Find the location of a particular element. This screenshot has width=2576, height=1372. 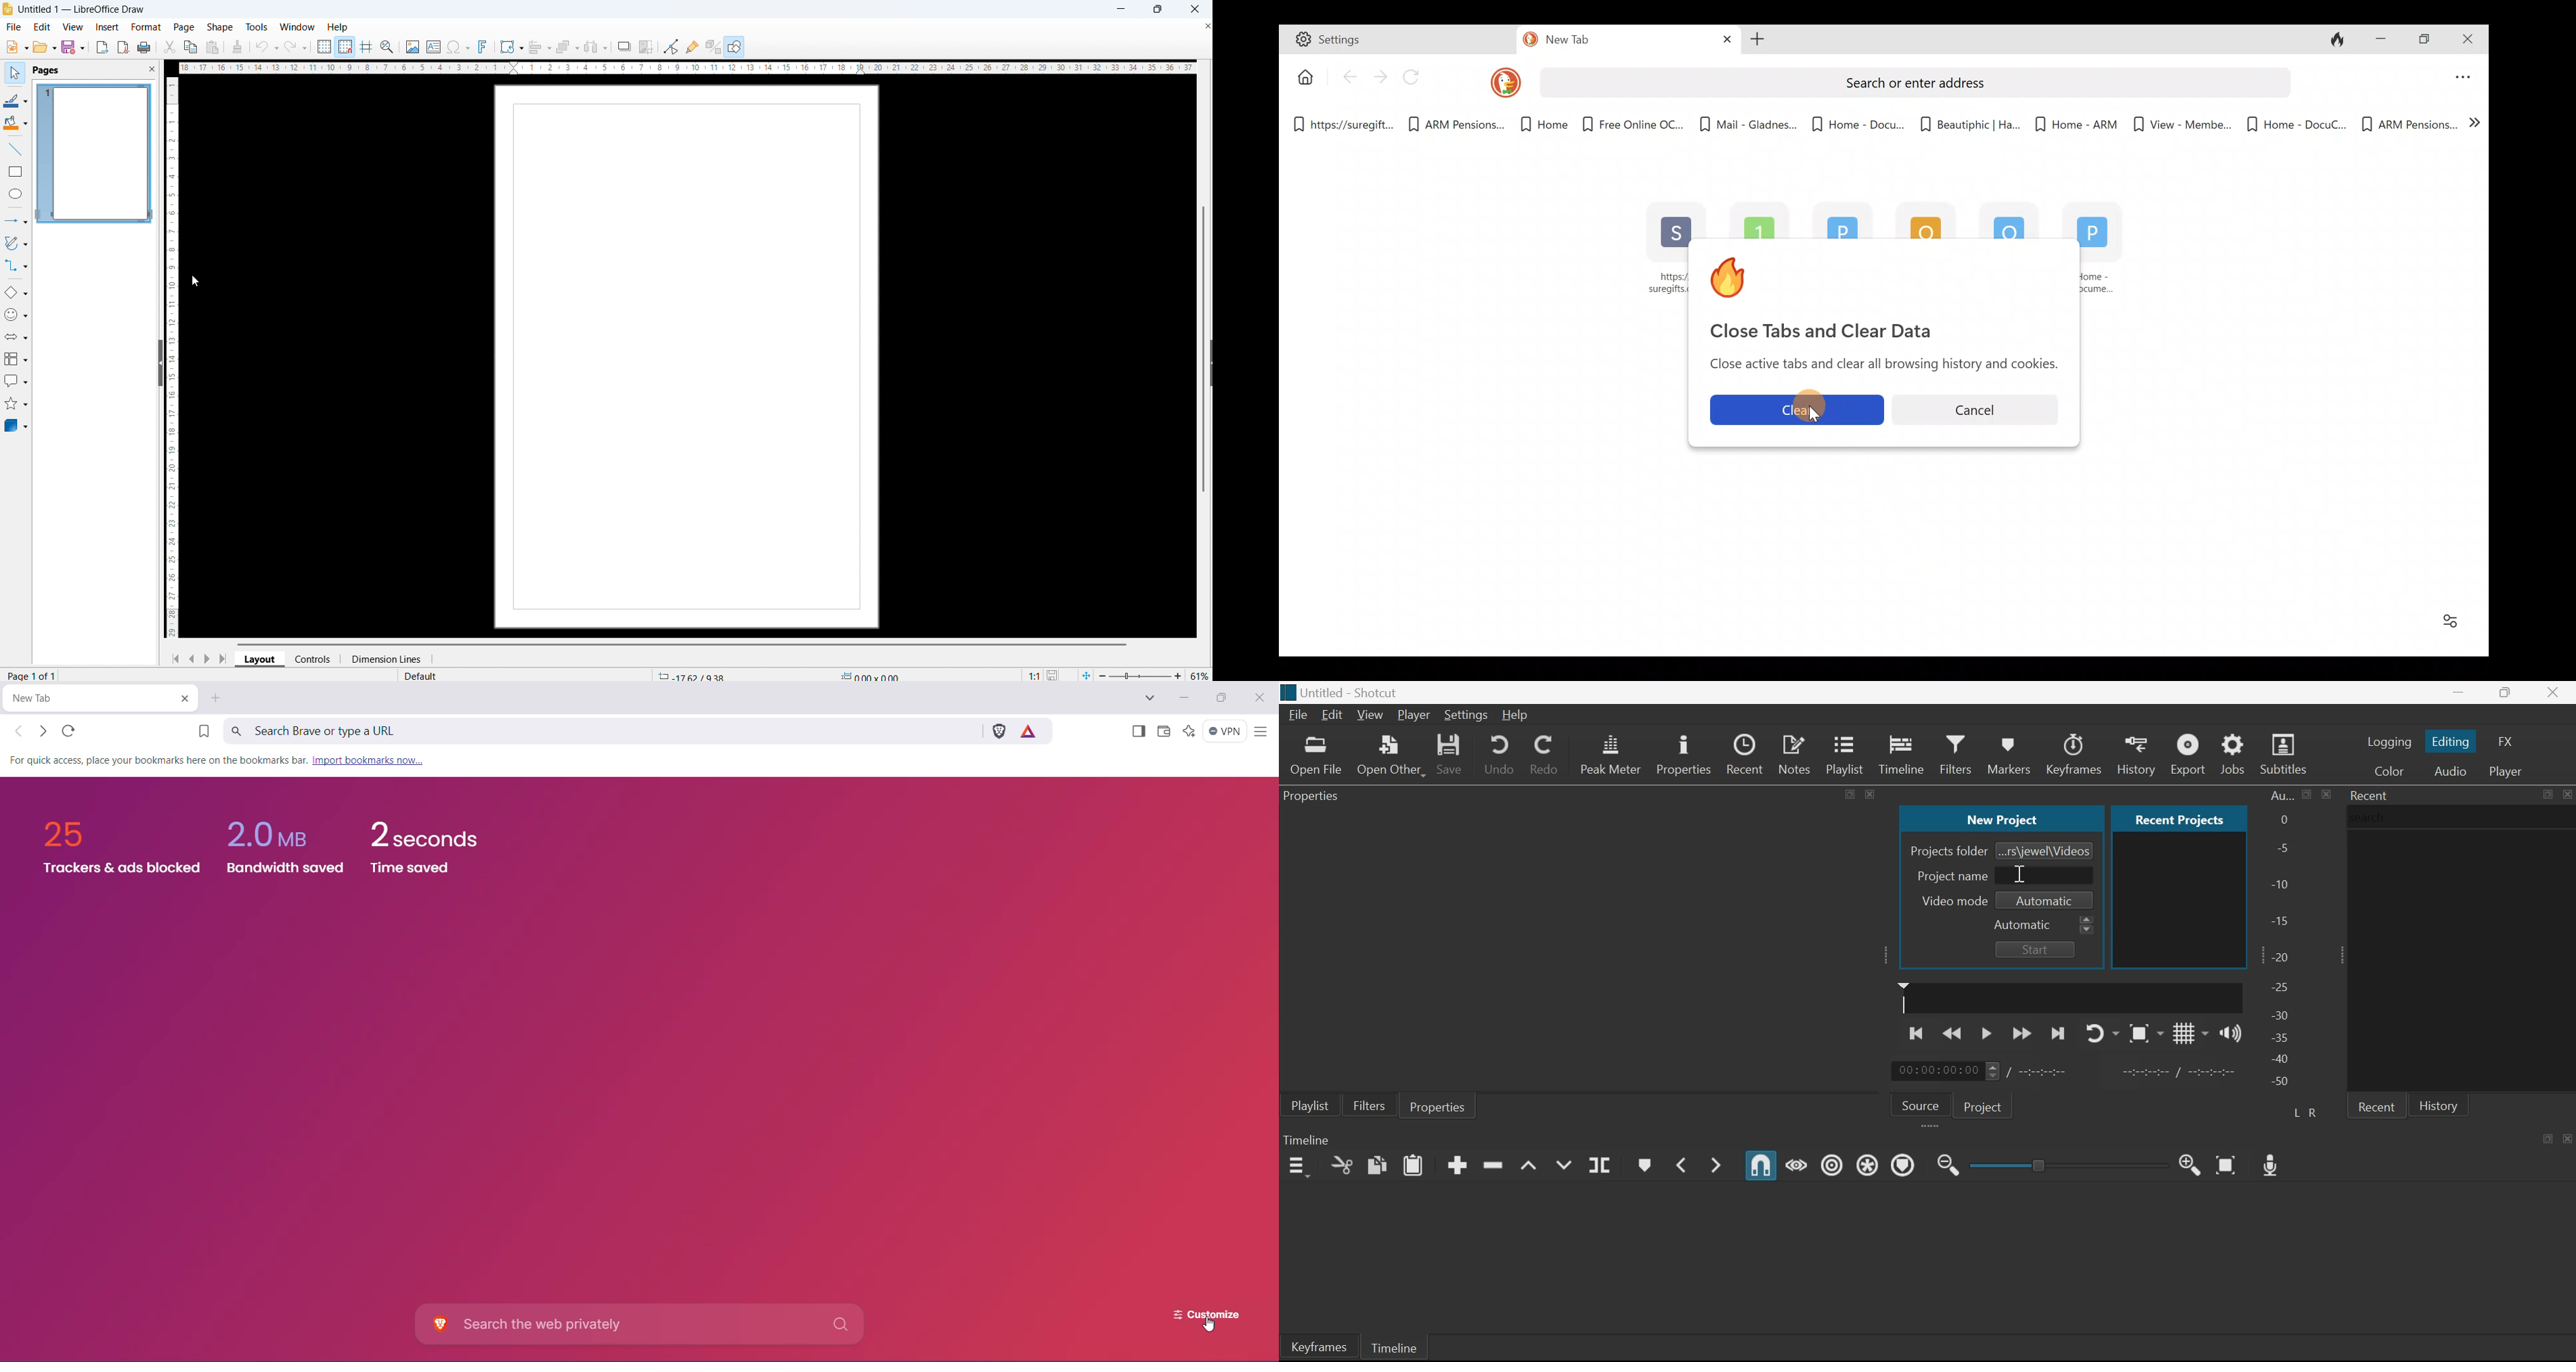

previous page is located at coordinates (191, 658).